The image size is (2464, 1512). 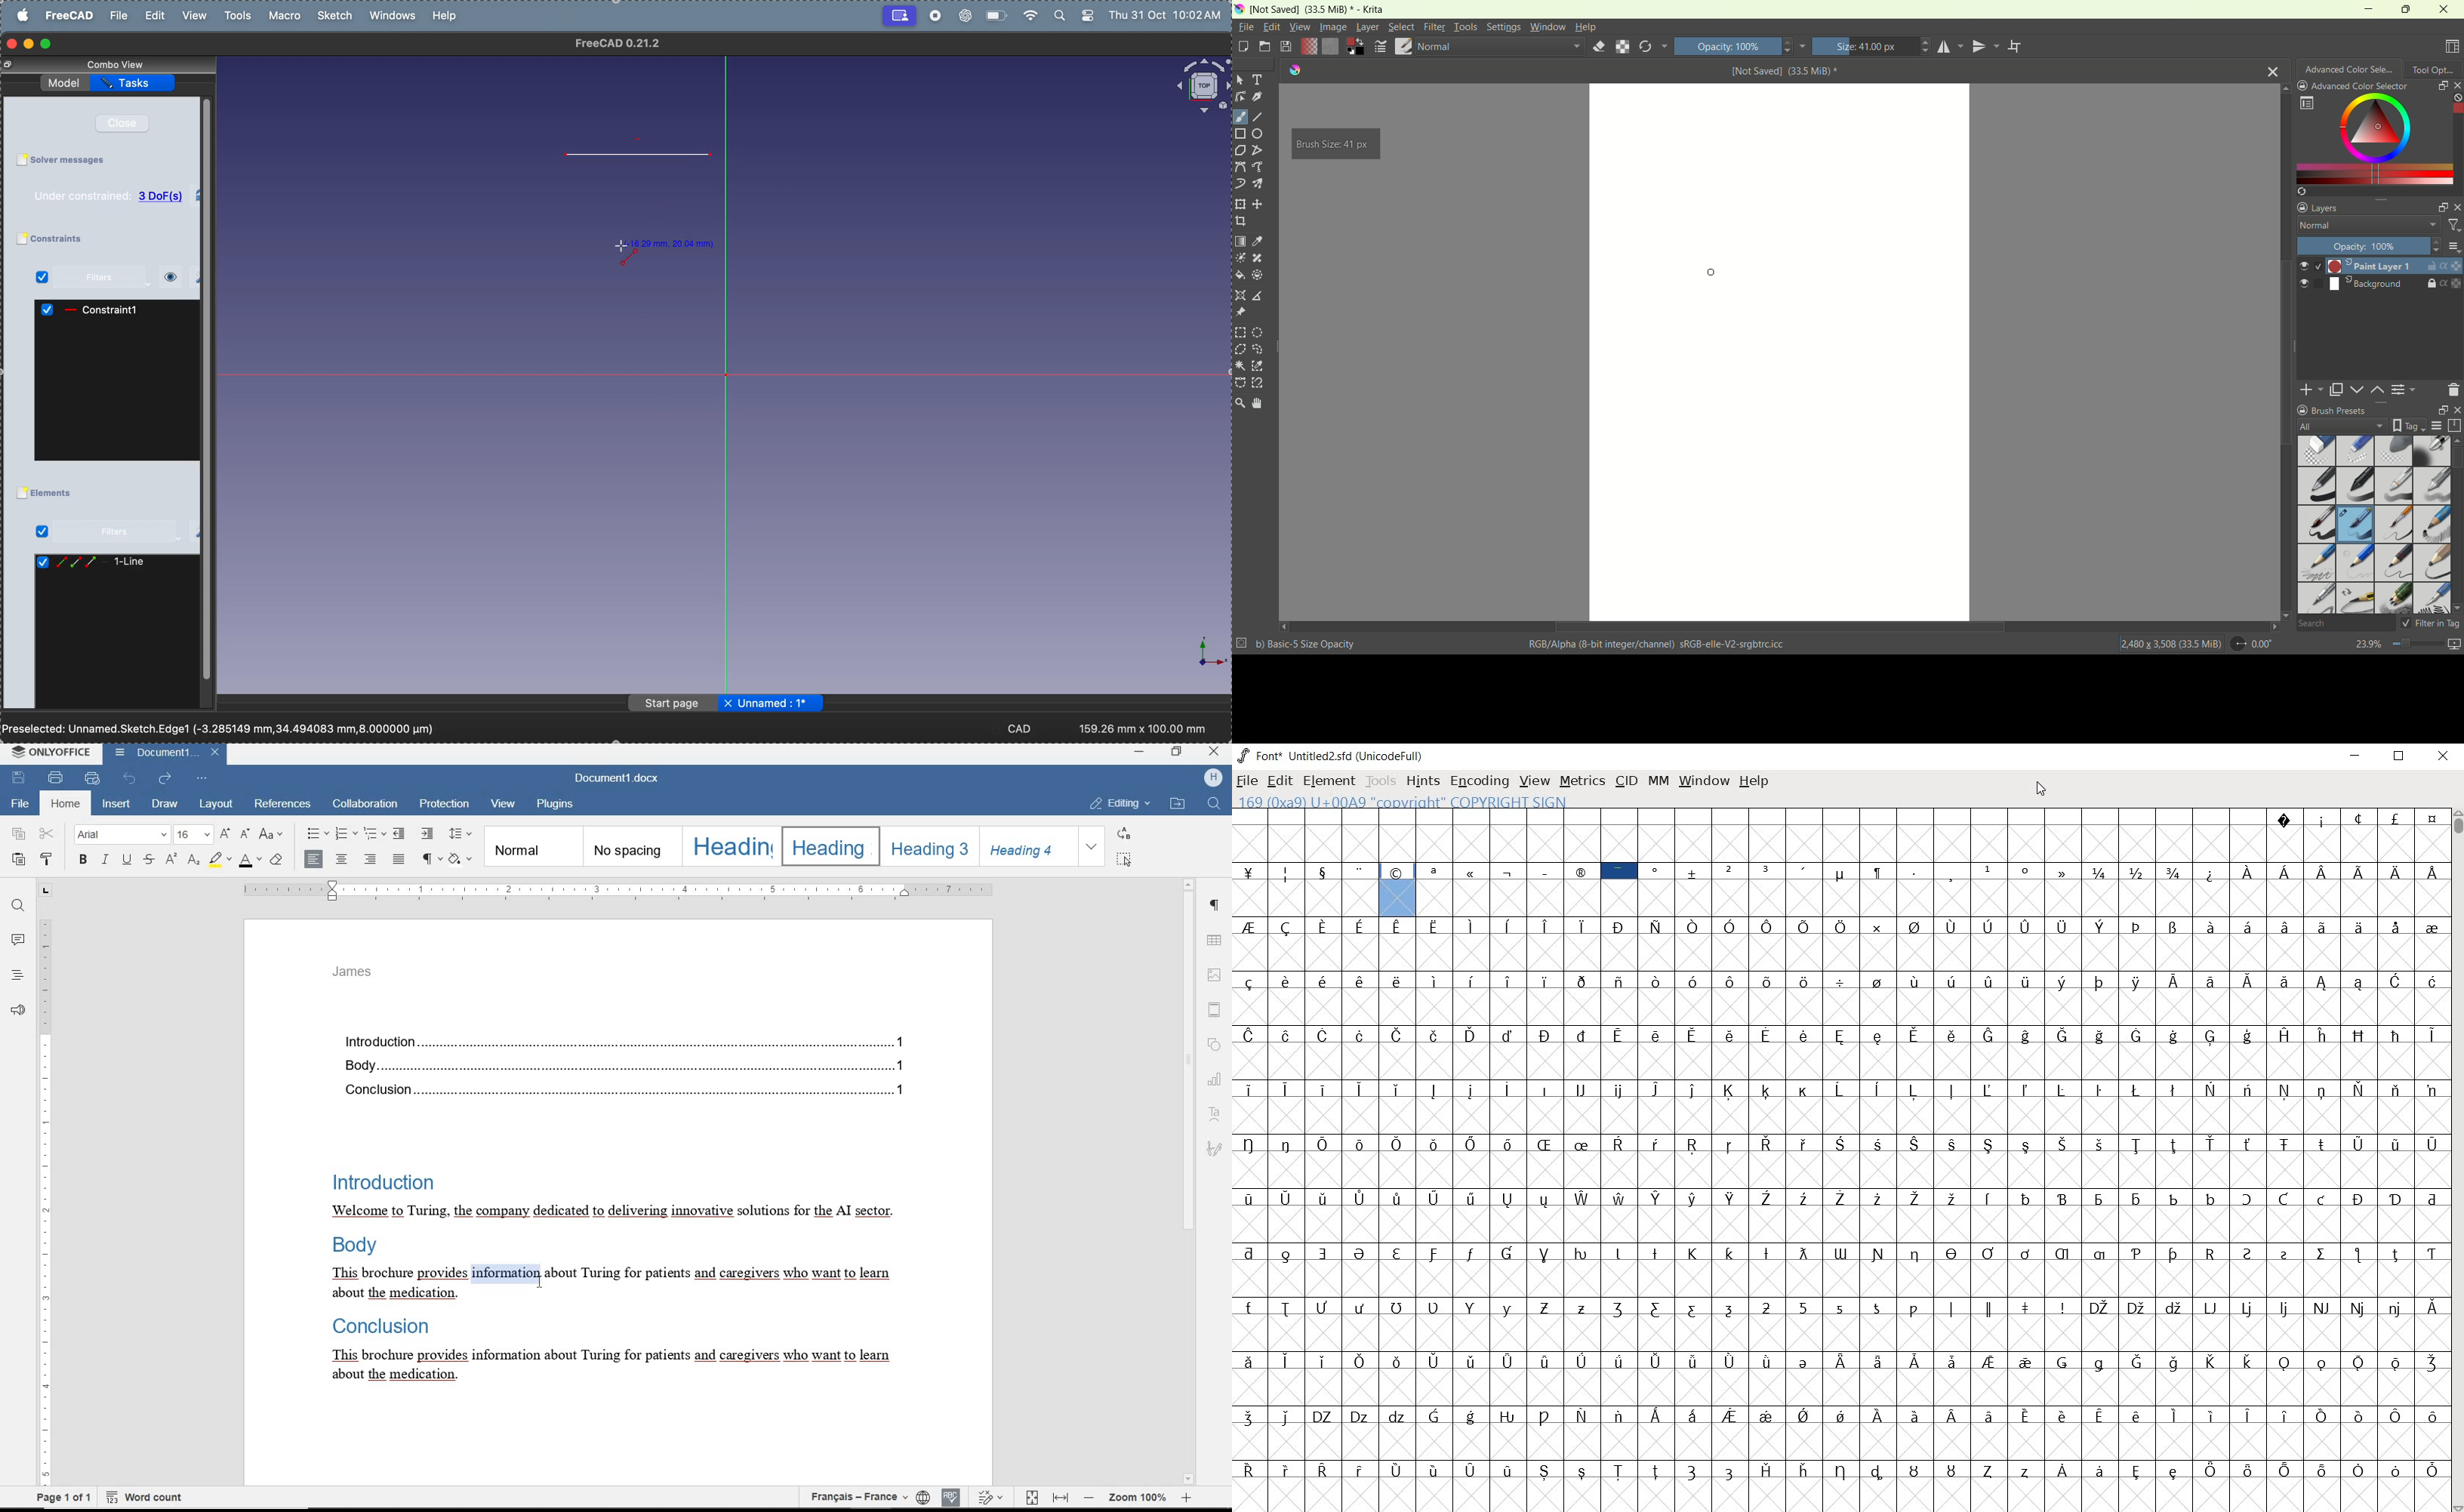 What do you see at coordinates (2456, 425) in the screenshot?
I see `storage` at bounding box center [2456, 425].